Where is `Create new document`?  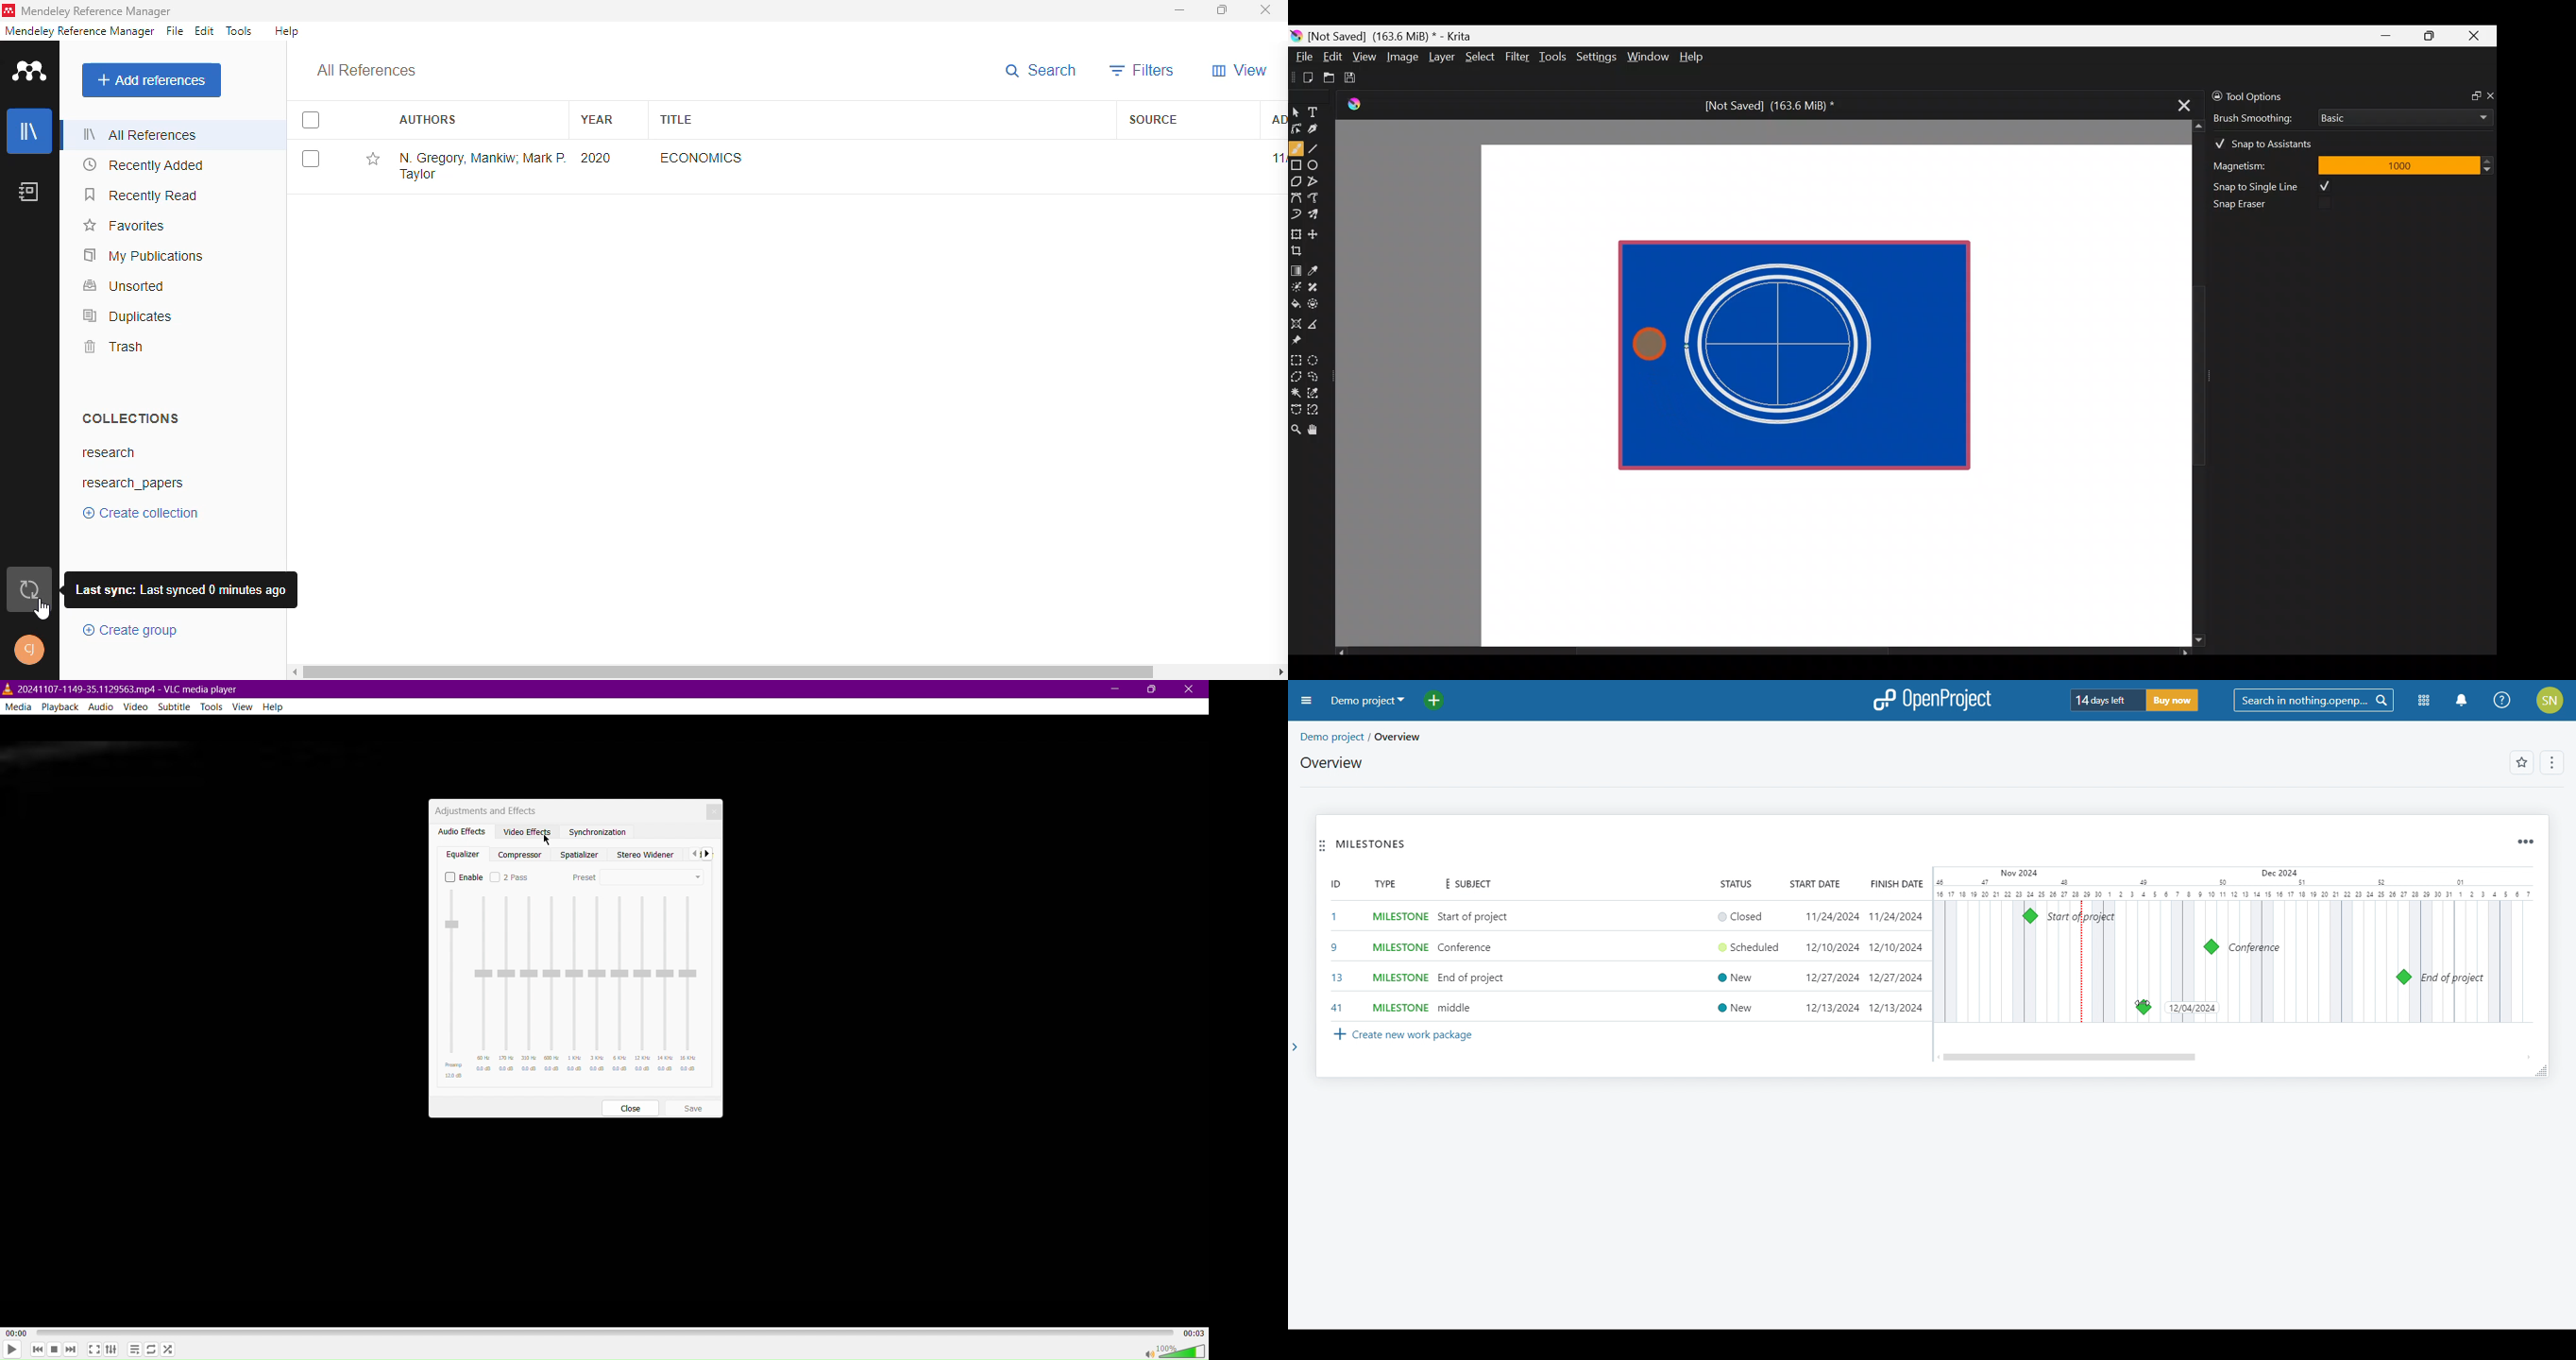 Create new document is located at coordinates (1304, 77).